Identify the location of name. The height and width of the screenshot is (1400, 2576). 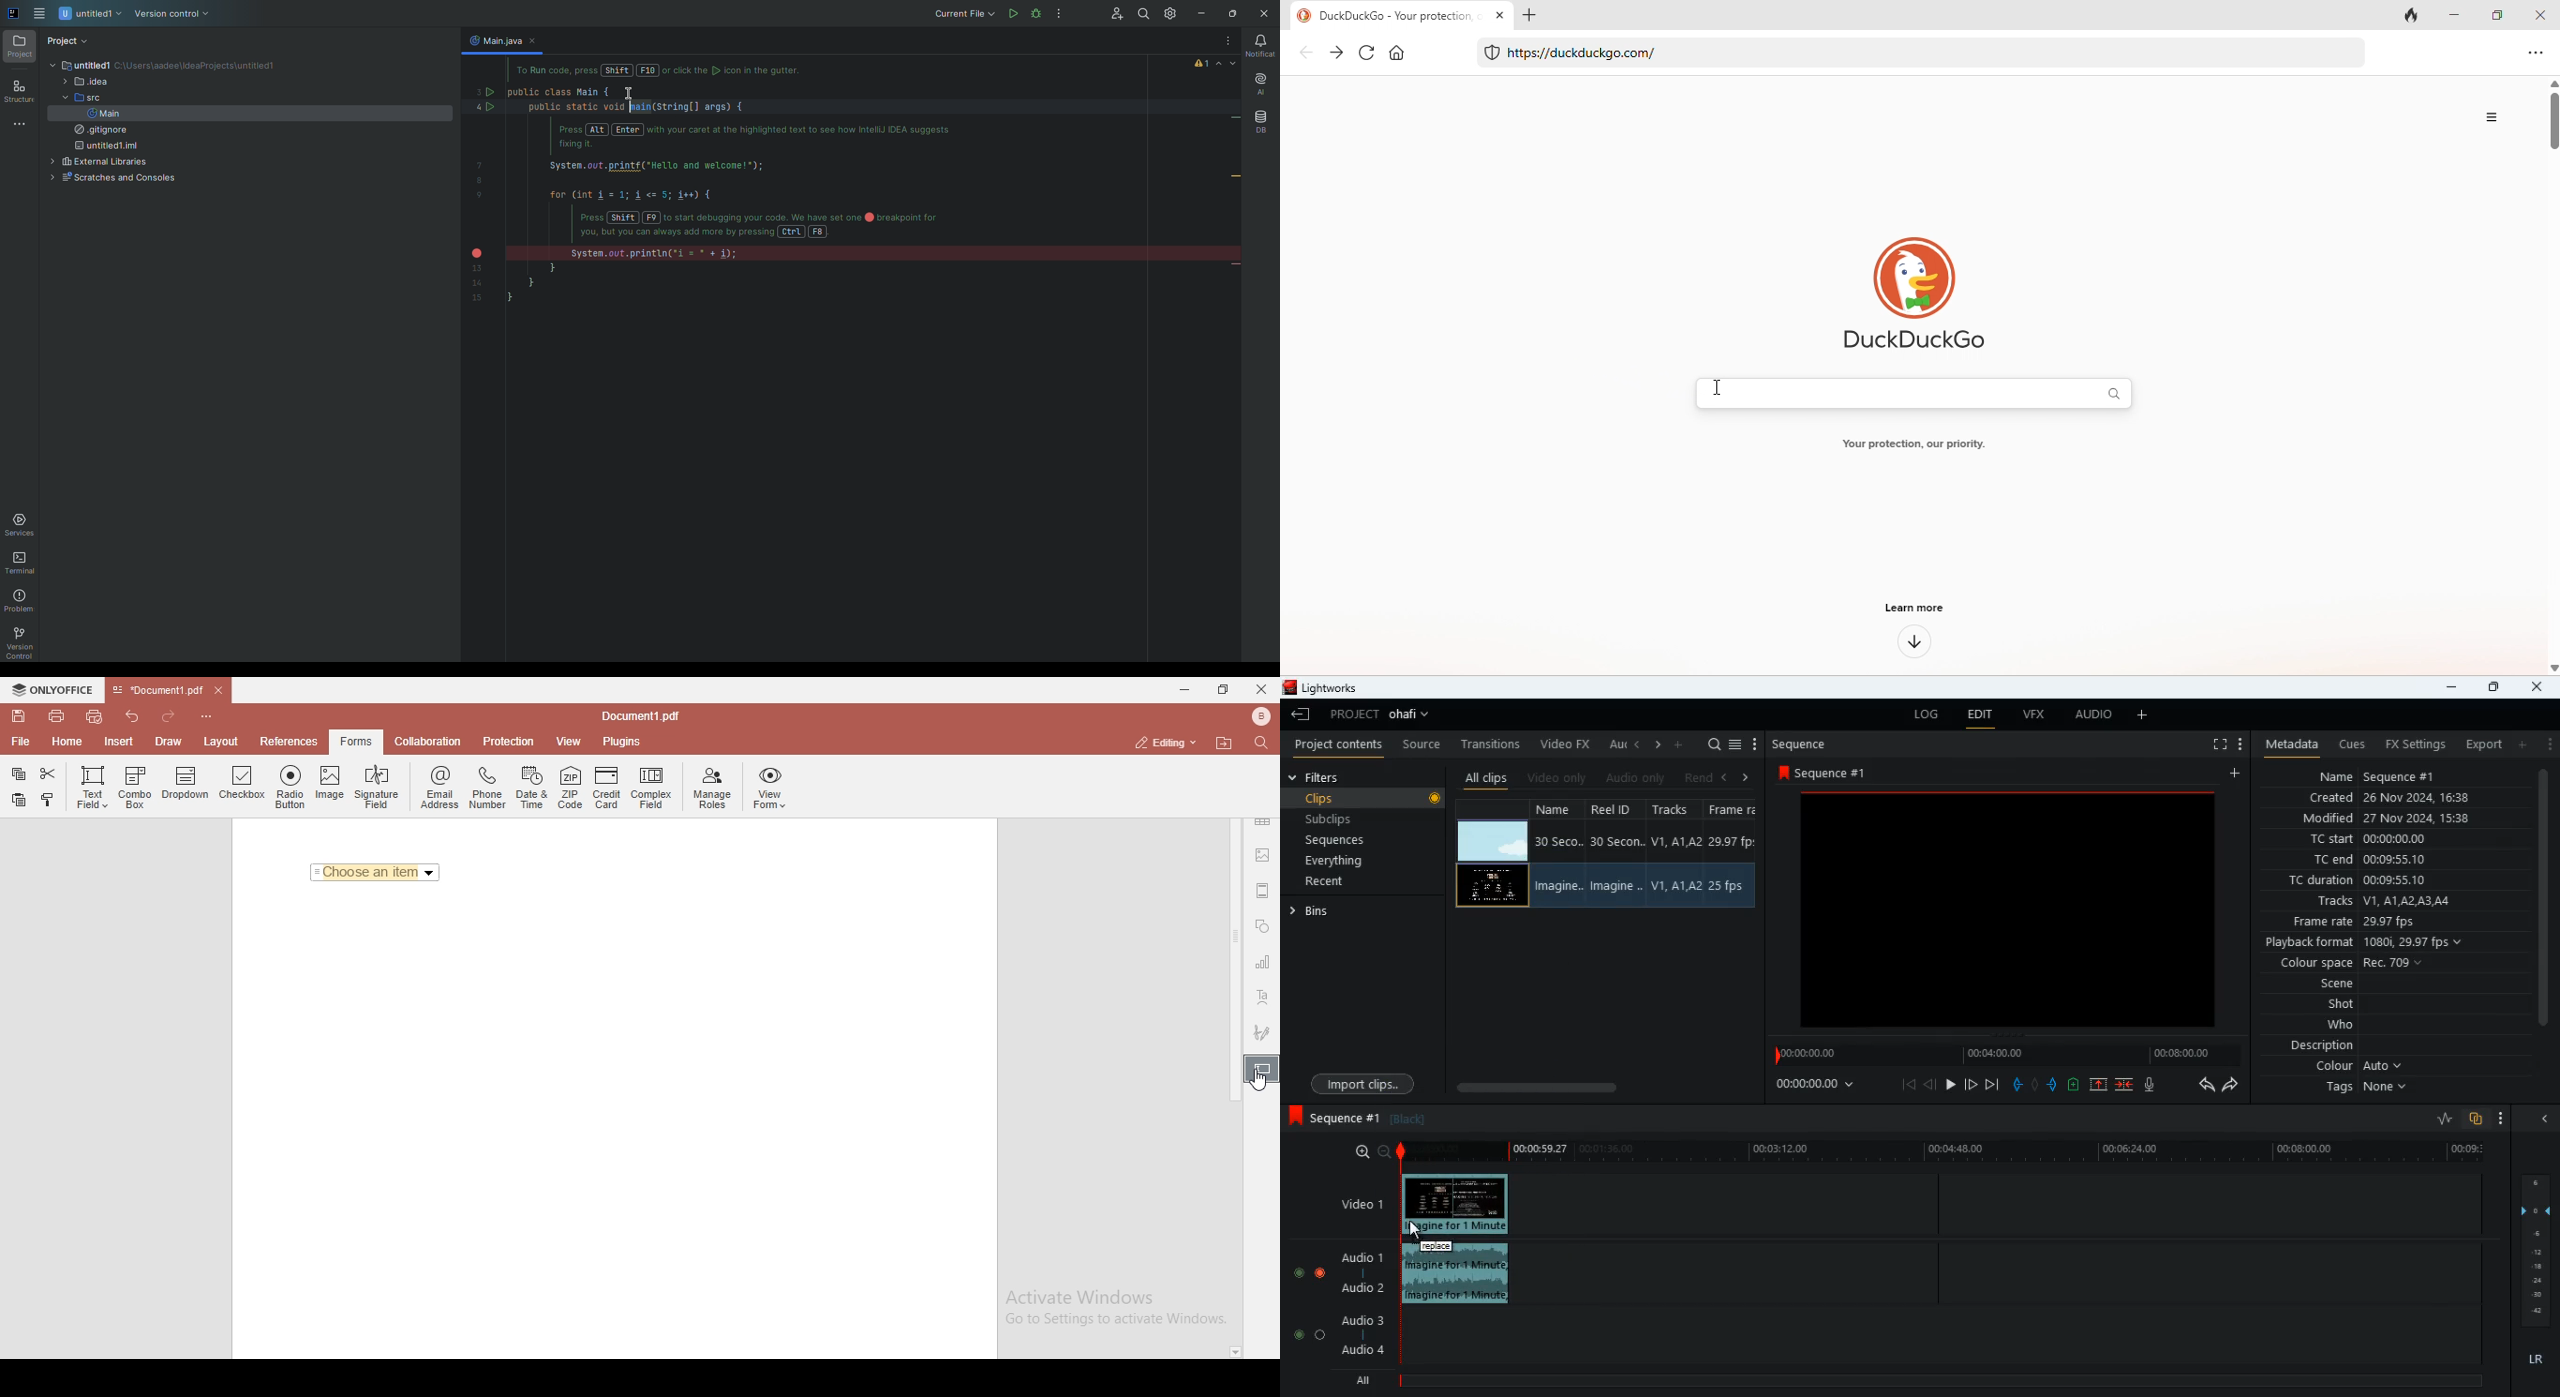
(2377, 776).